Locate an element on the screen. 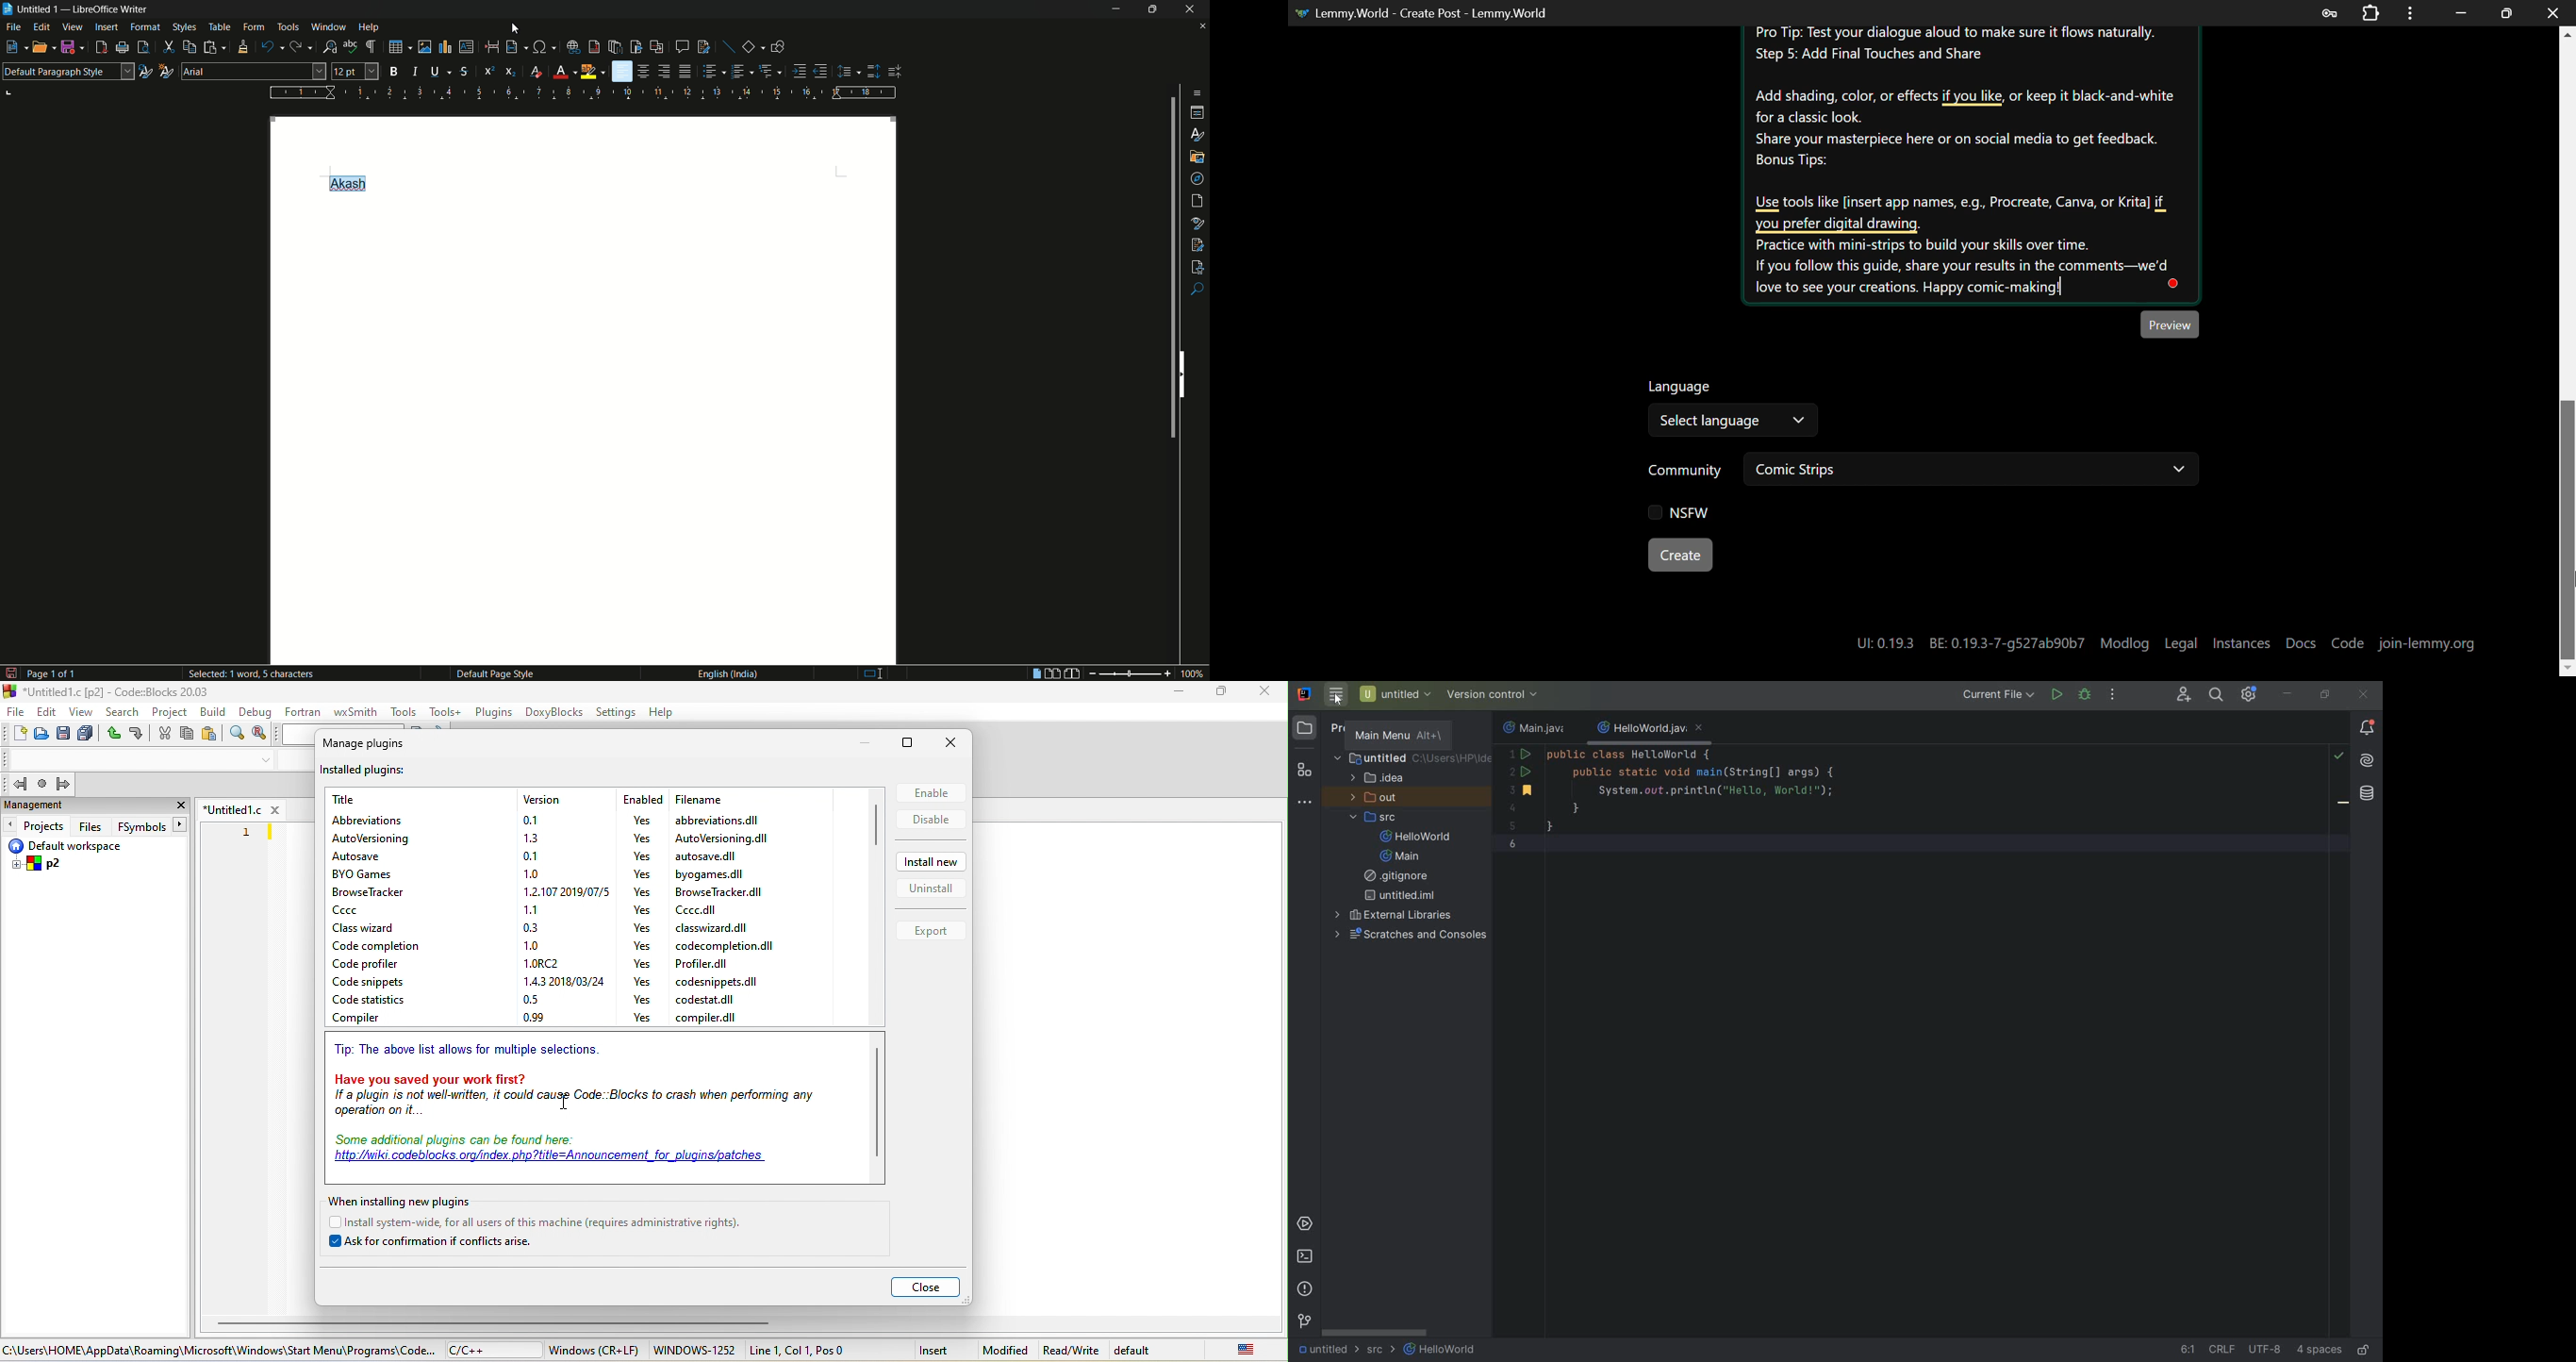 The height and width of the screenshot is (1372, 2576). horizontal scroll bar is located at coordinates (494, 1320).